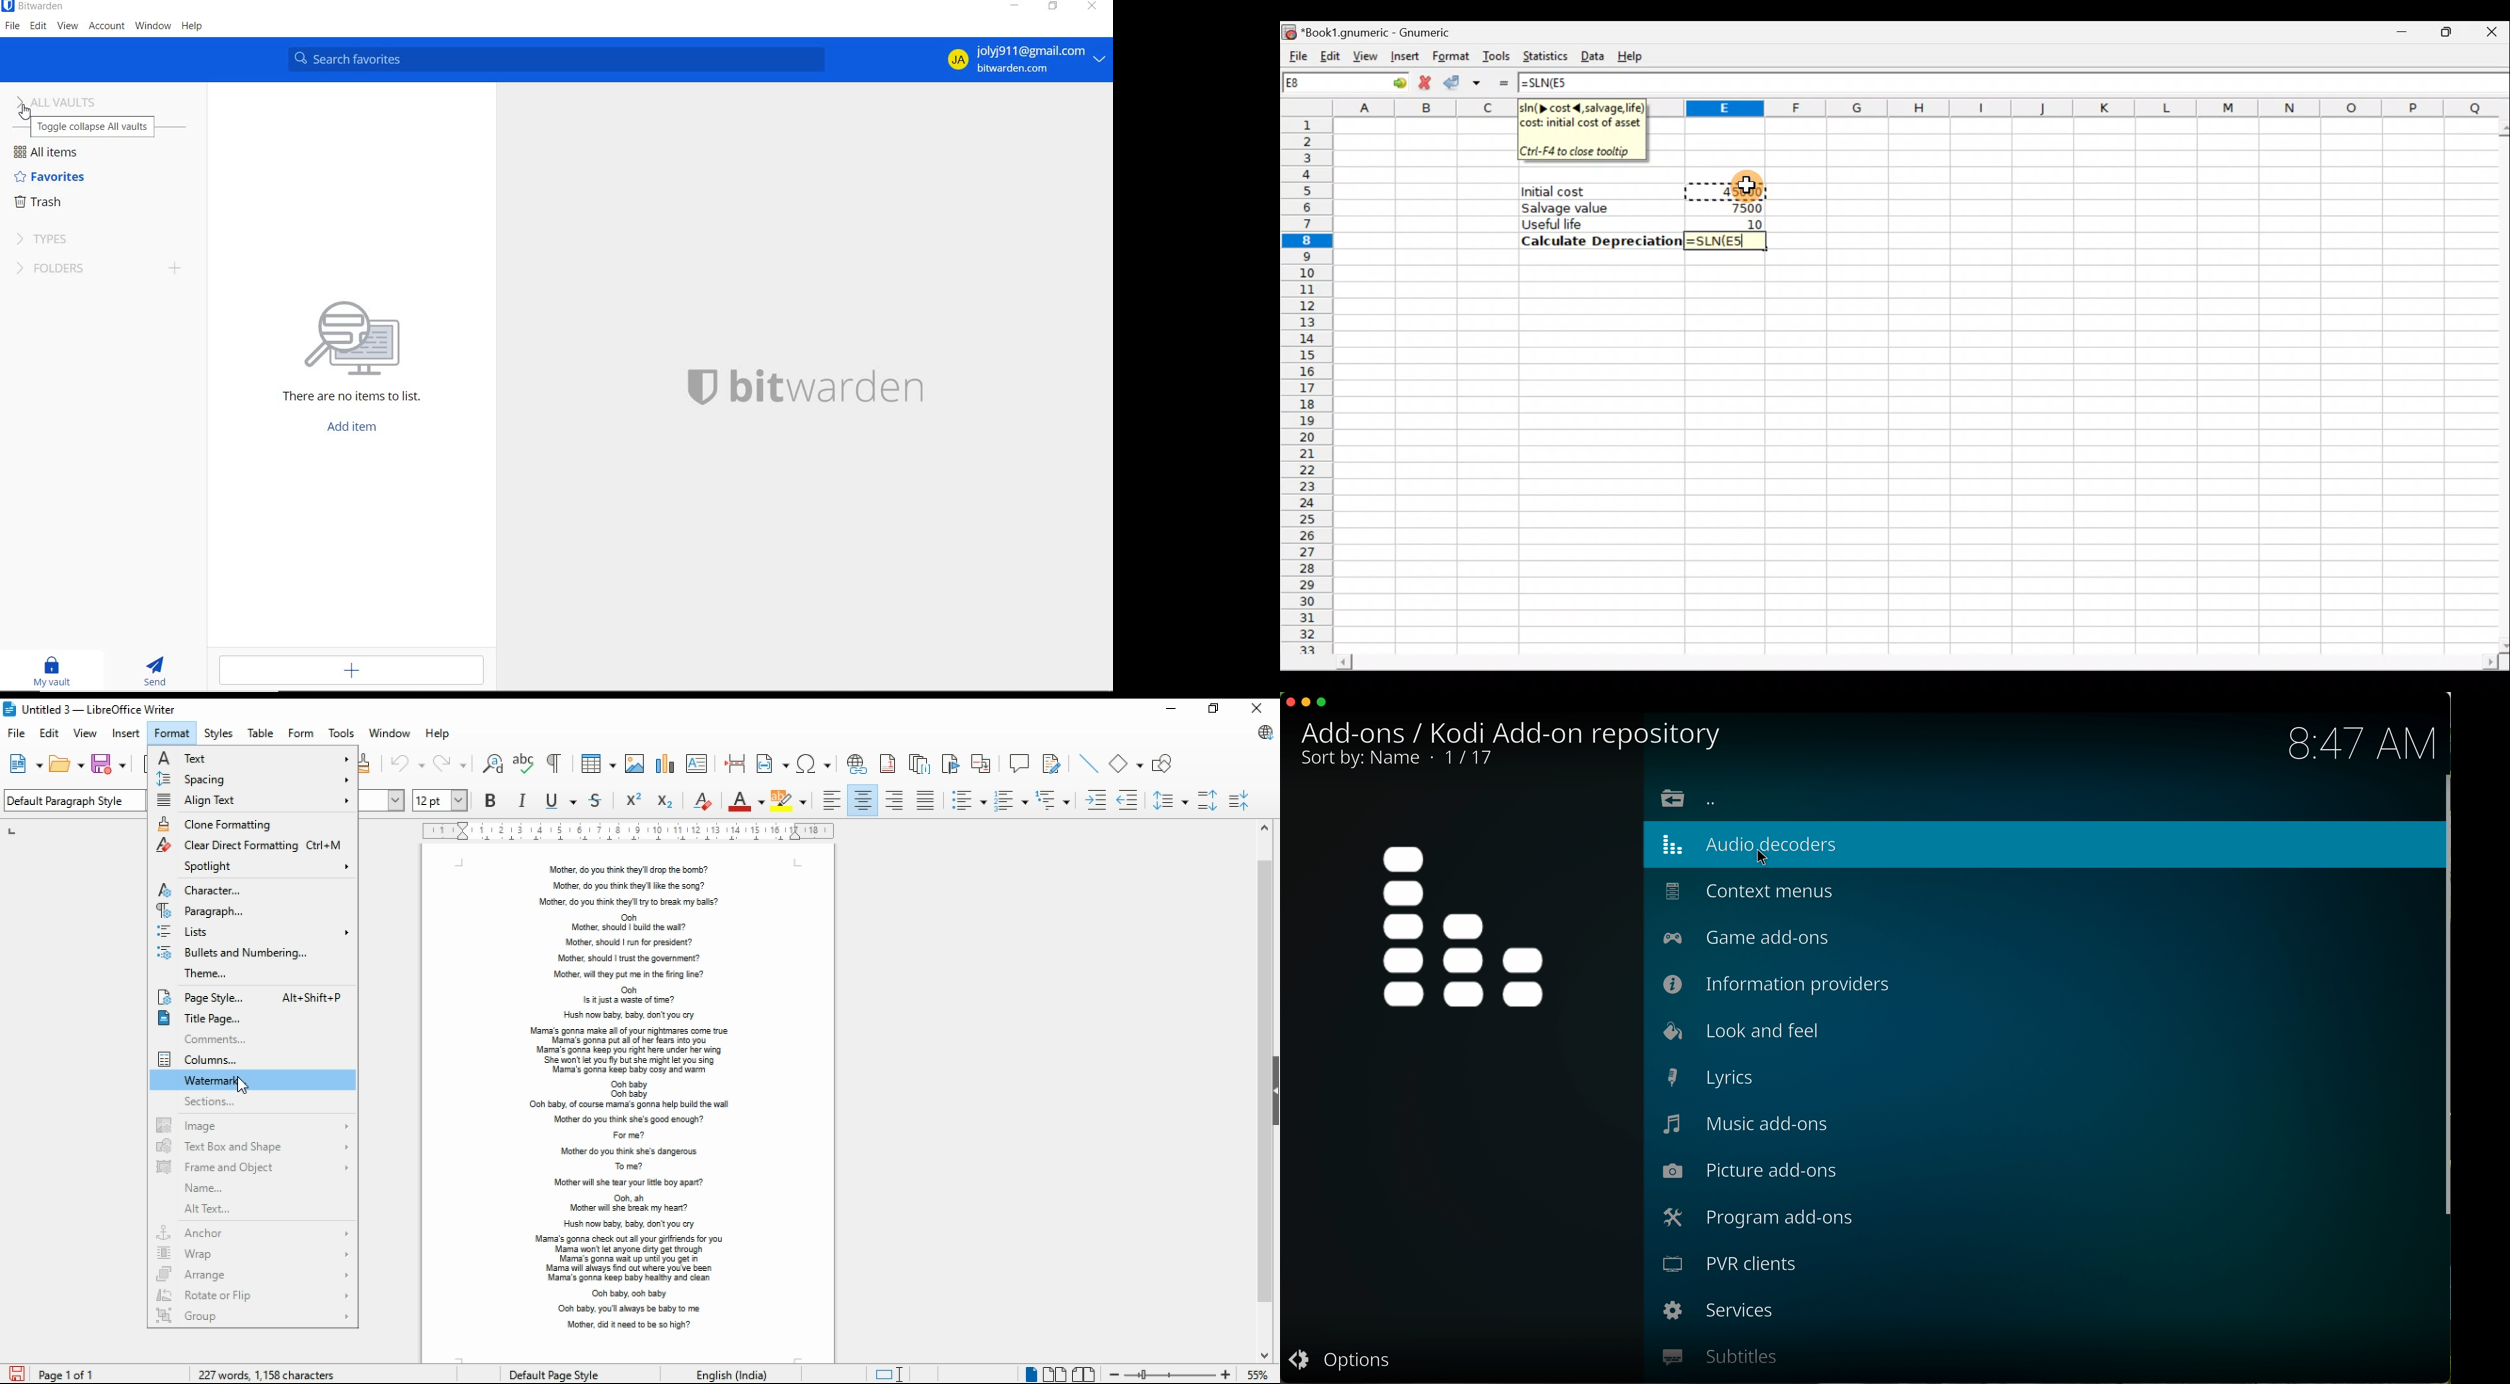 This screenshot has width=2520, height=1400. I want to click on CURSOR, so click(20, 112).